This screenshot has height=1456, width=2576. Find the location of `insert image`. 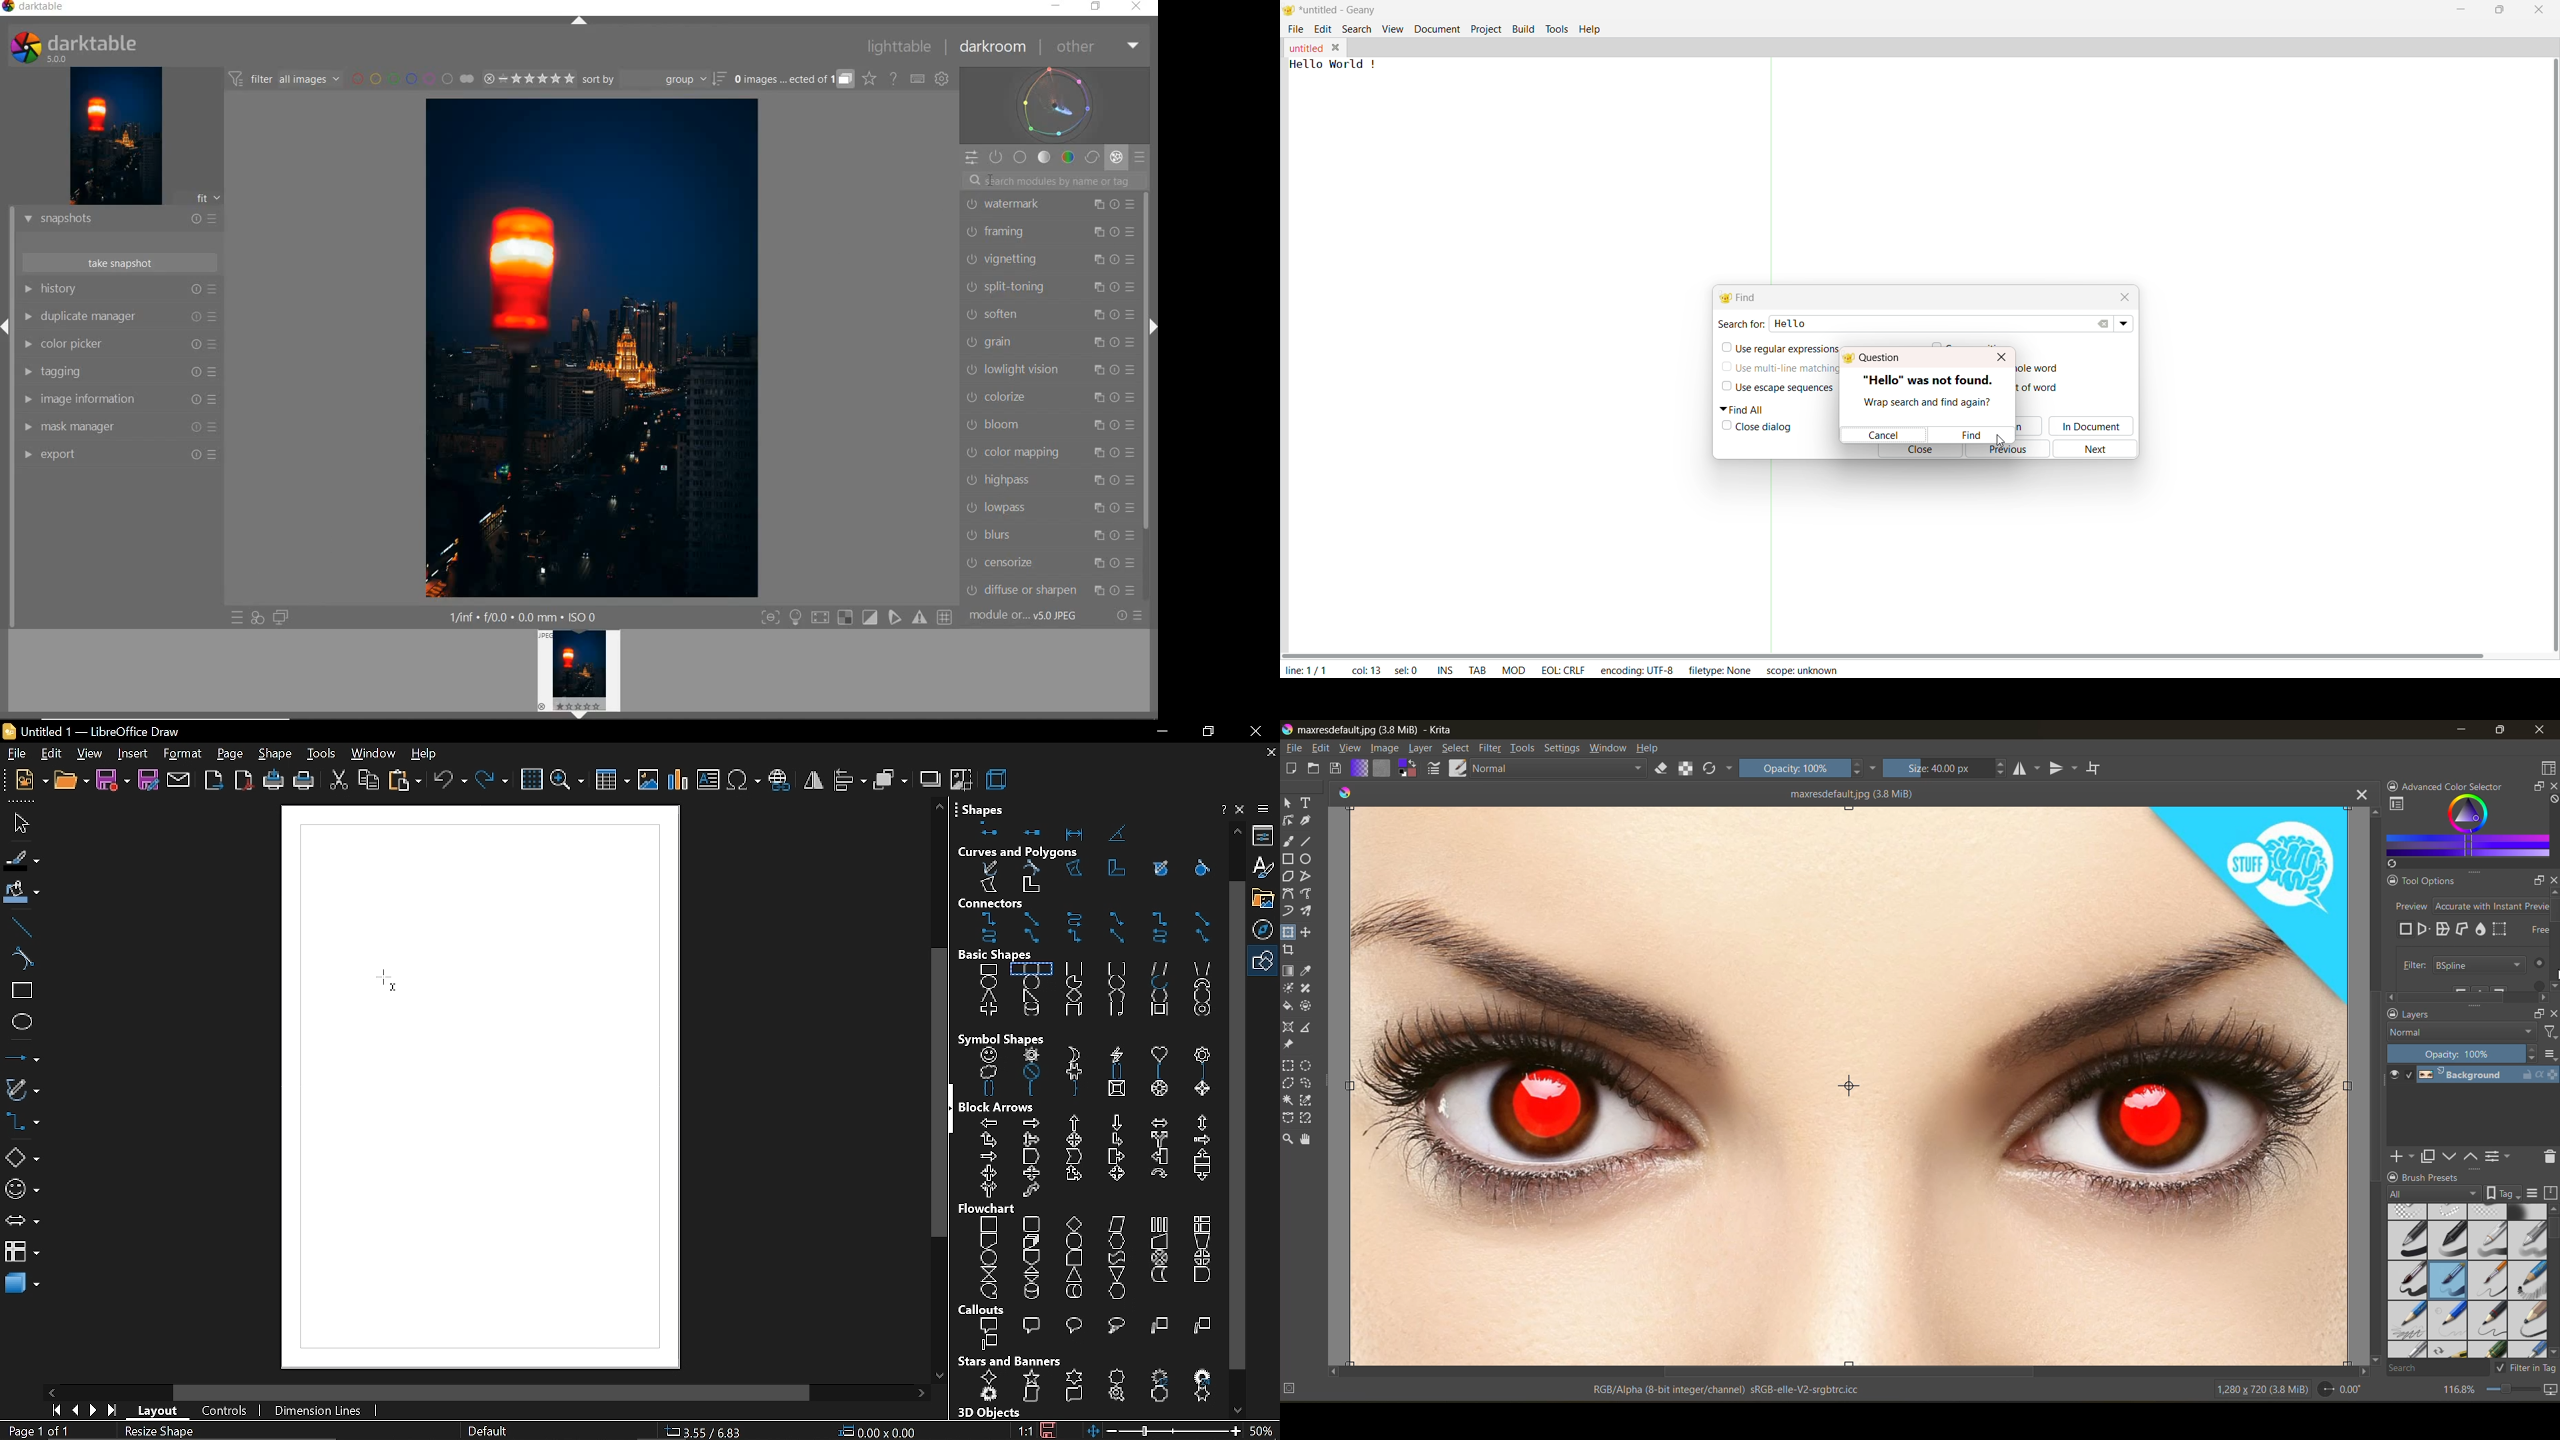

insert image is located at coordinates (648, 781).